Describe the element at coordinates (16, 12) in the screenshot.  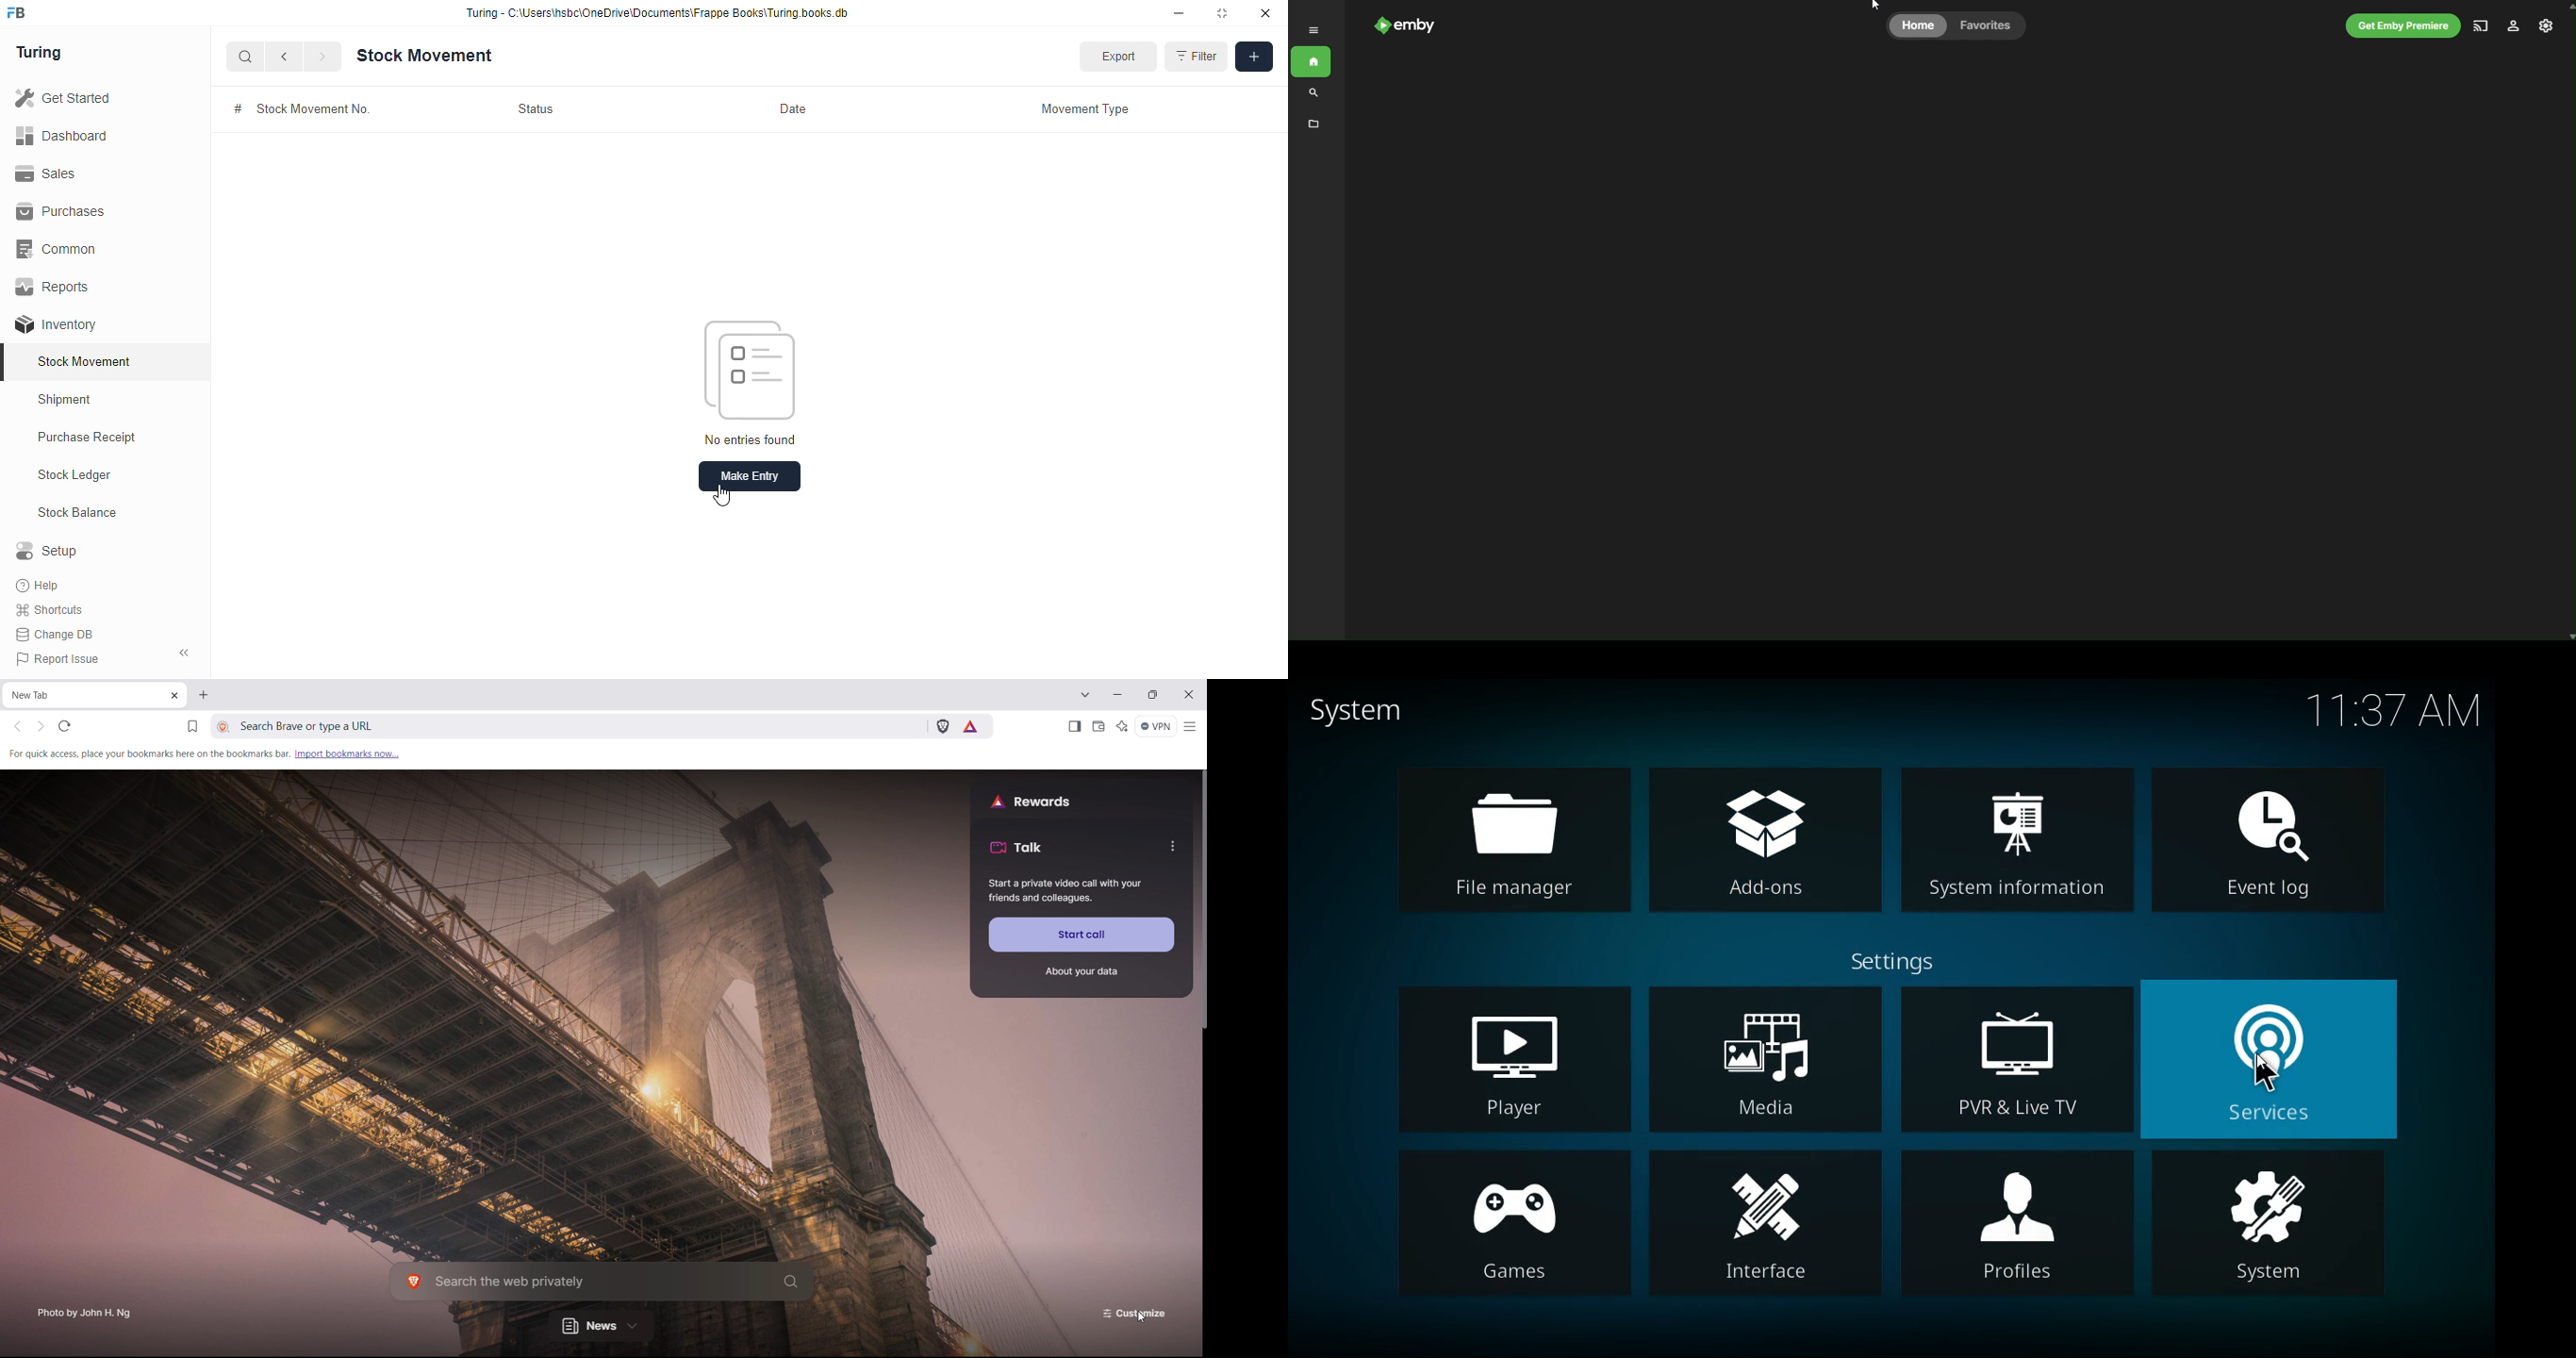
I see `FB-logo` at that location.